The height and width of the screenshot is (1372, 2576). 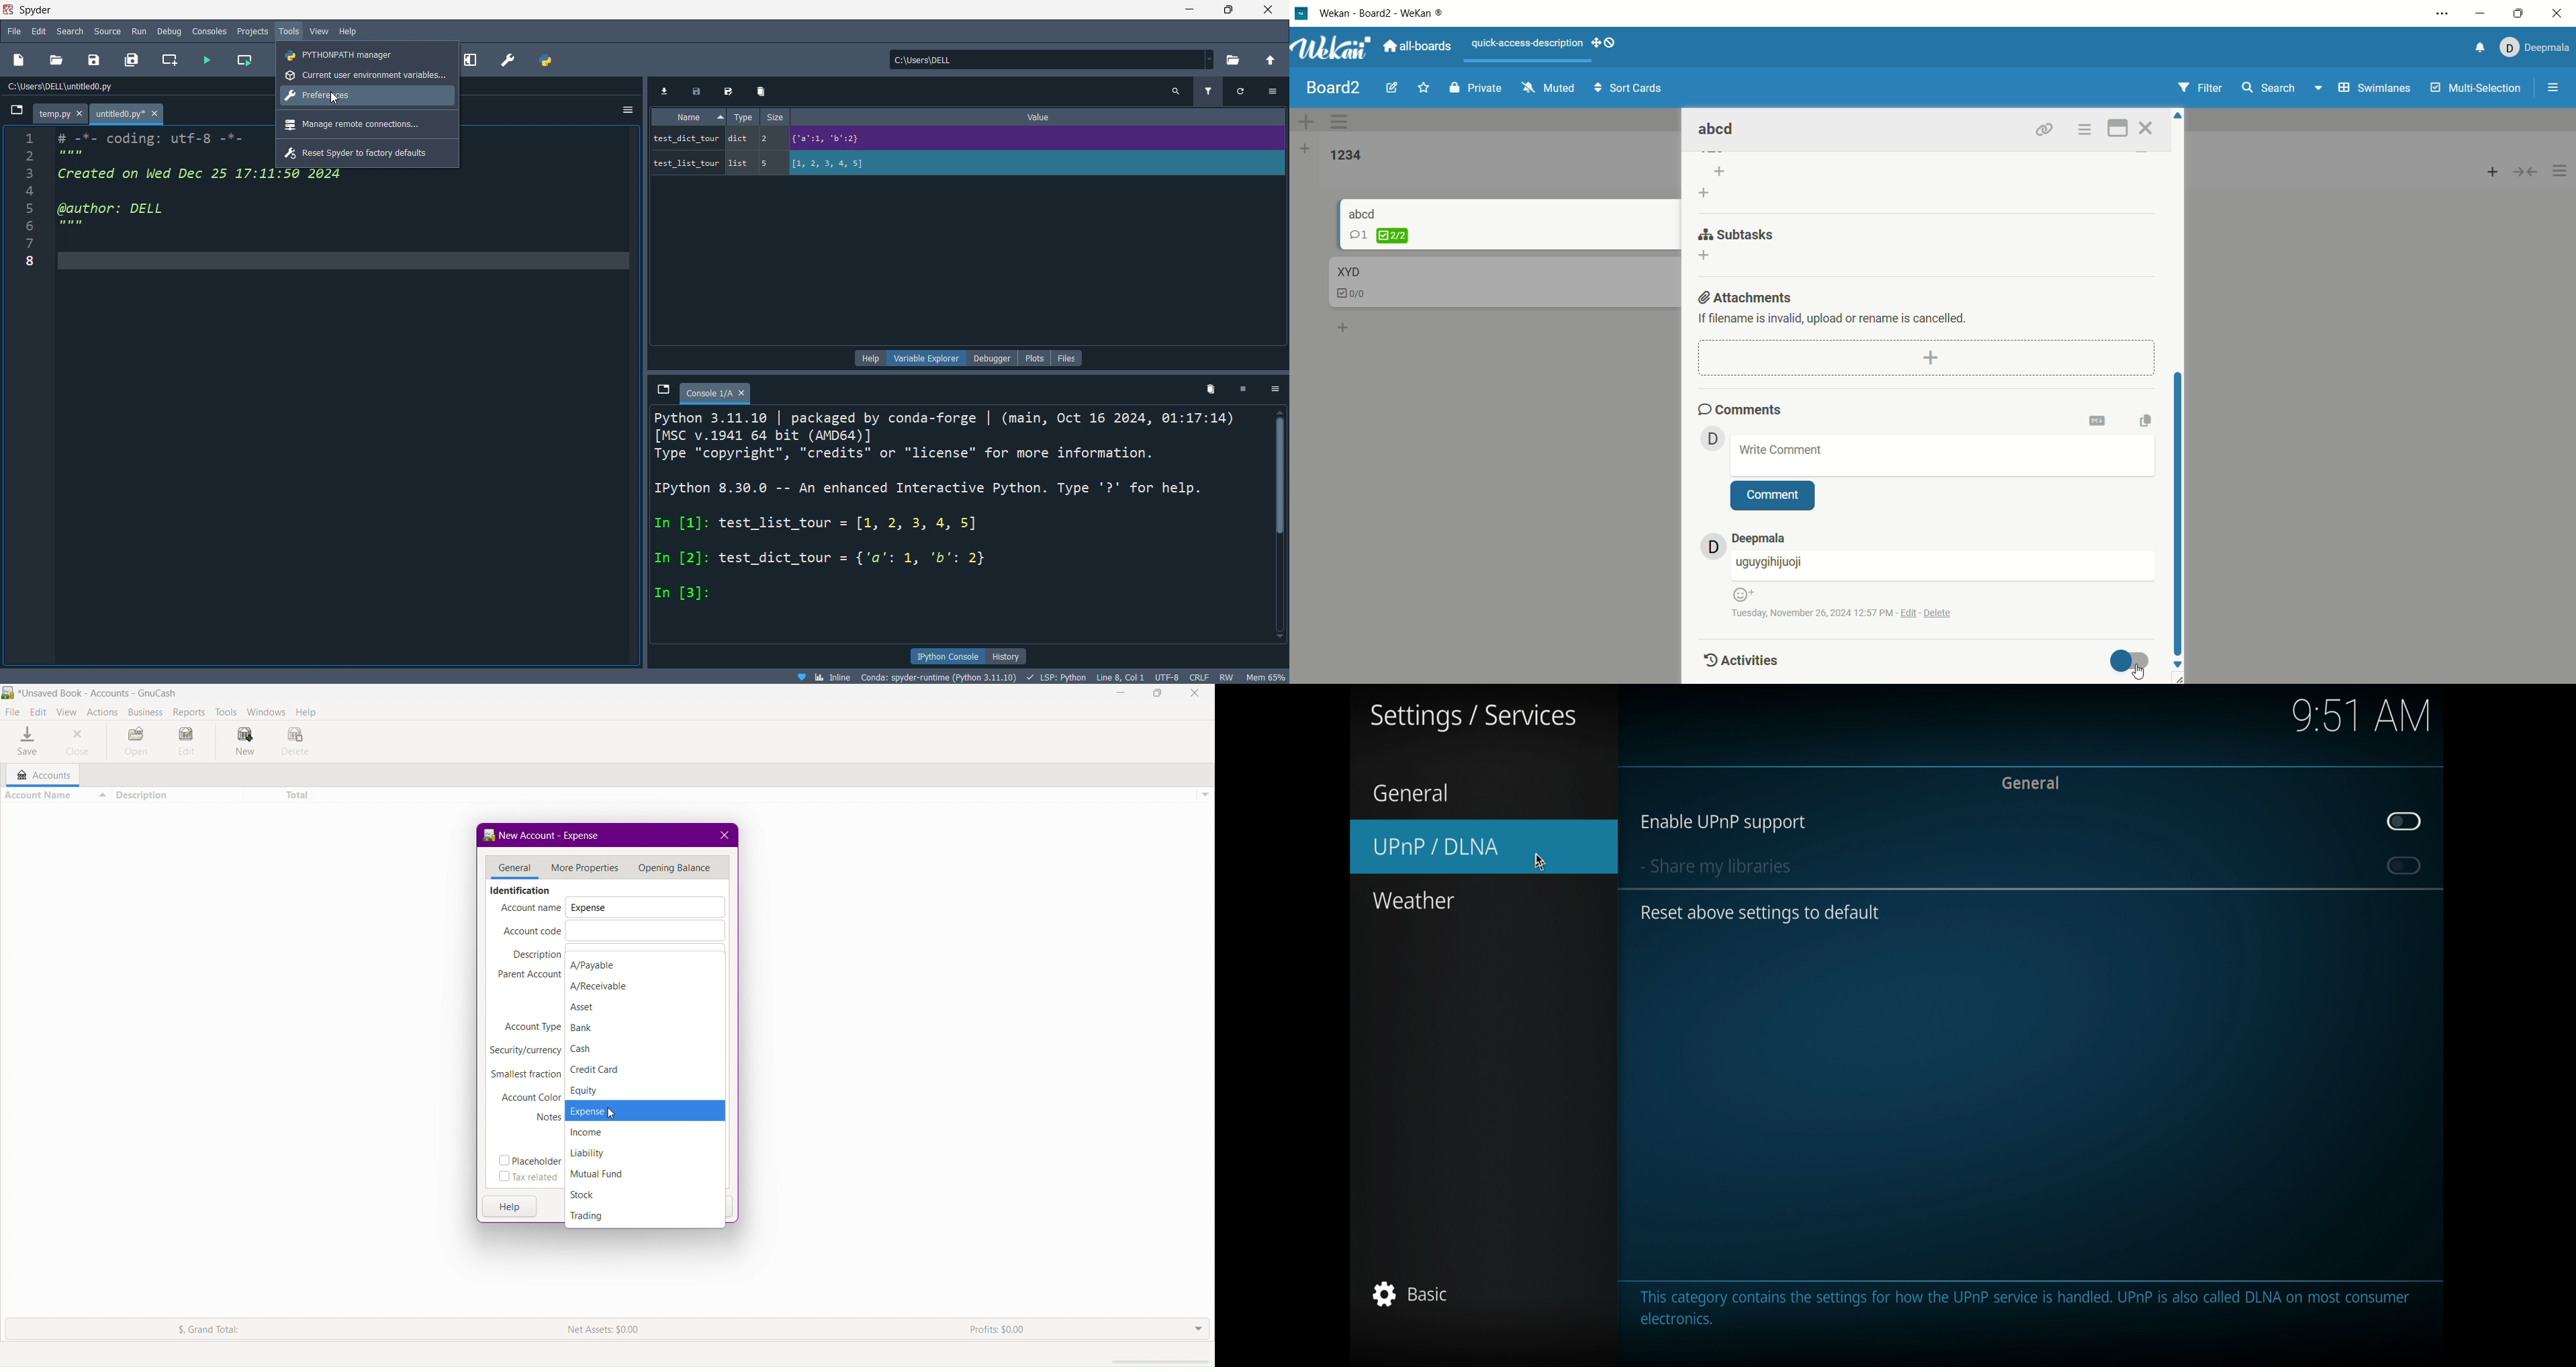 I want to click on Help, so click(x=308, y=710).